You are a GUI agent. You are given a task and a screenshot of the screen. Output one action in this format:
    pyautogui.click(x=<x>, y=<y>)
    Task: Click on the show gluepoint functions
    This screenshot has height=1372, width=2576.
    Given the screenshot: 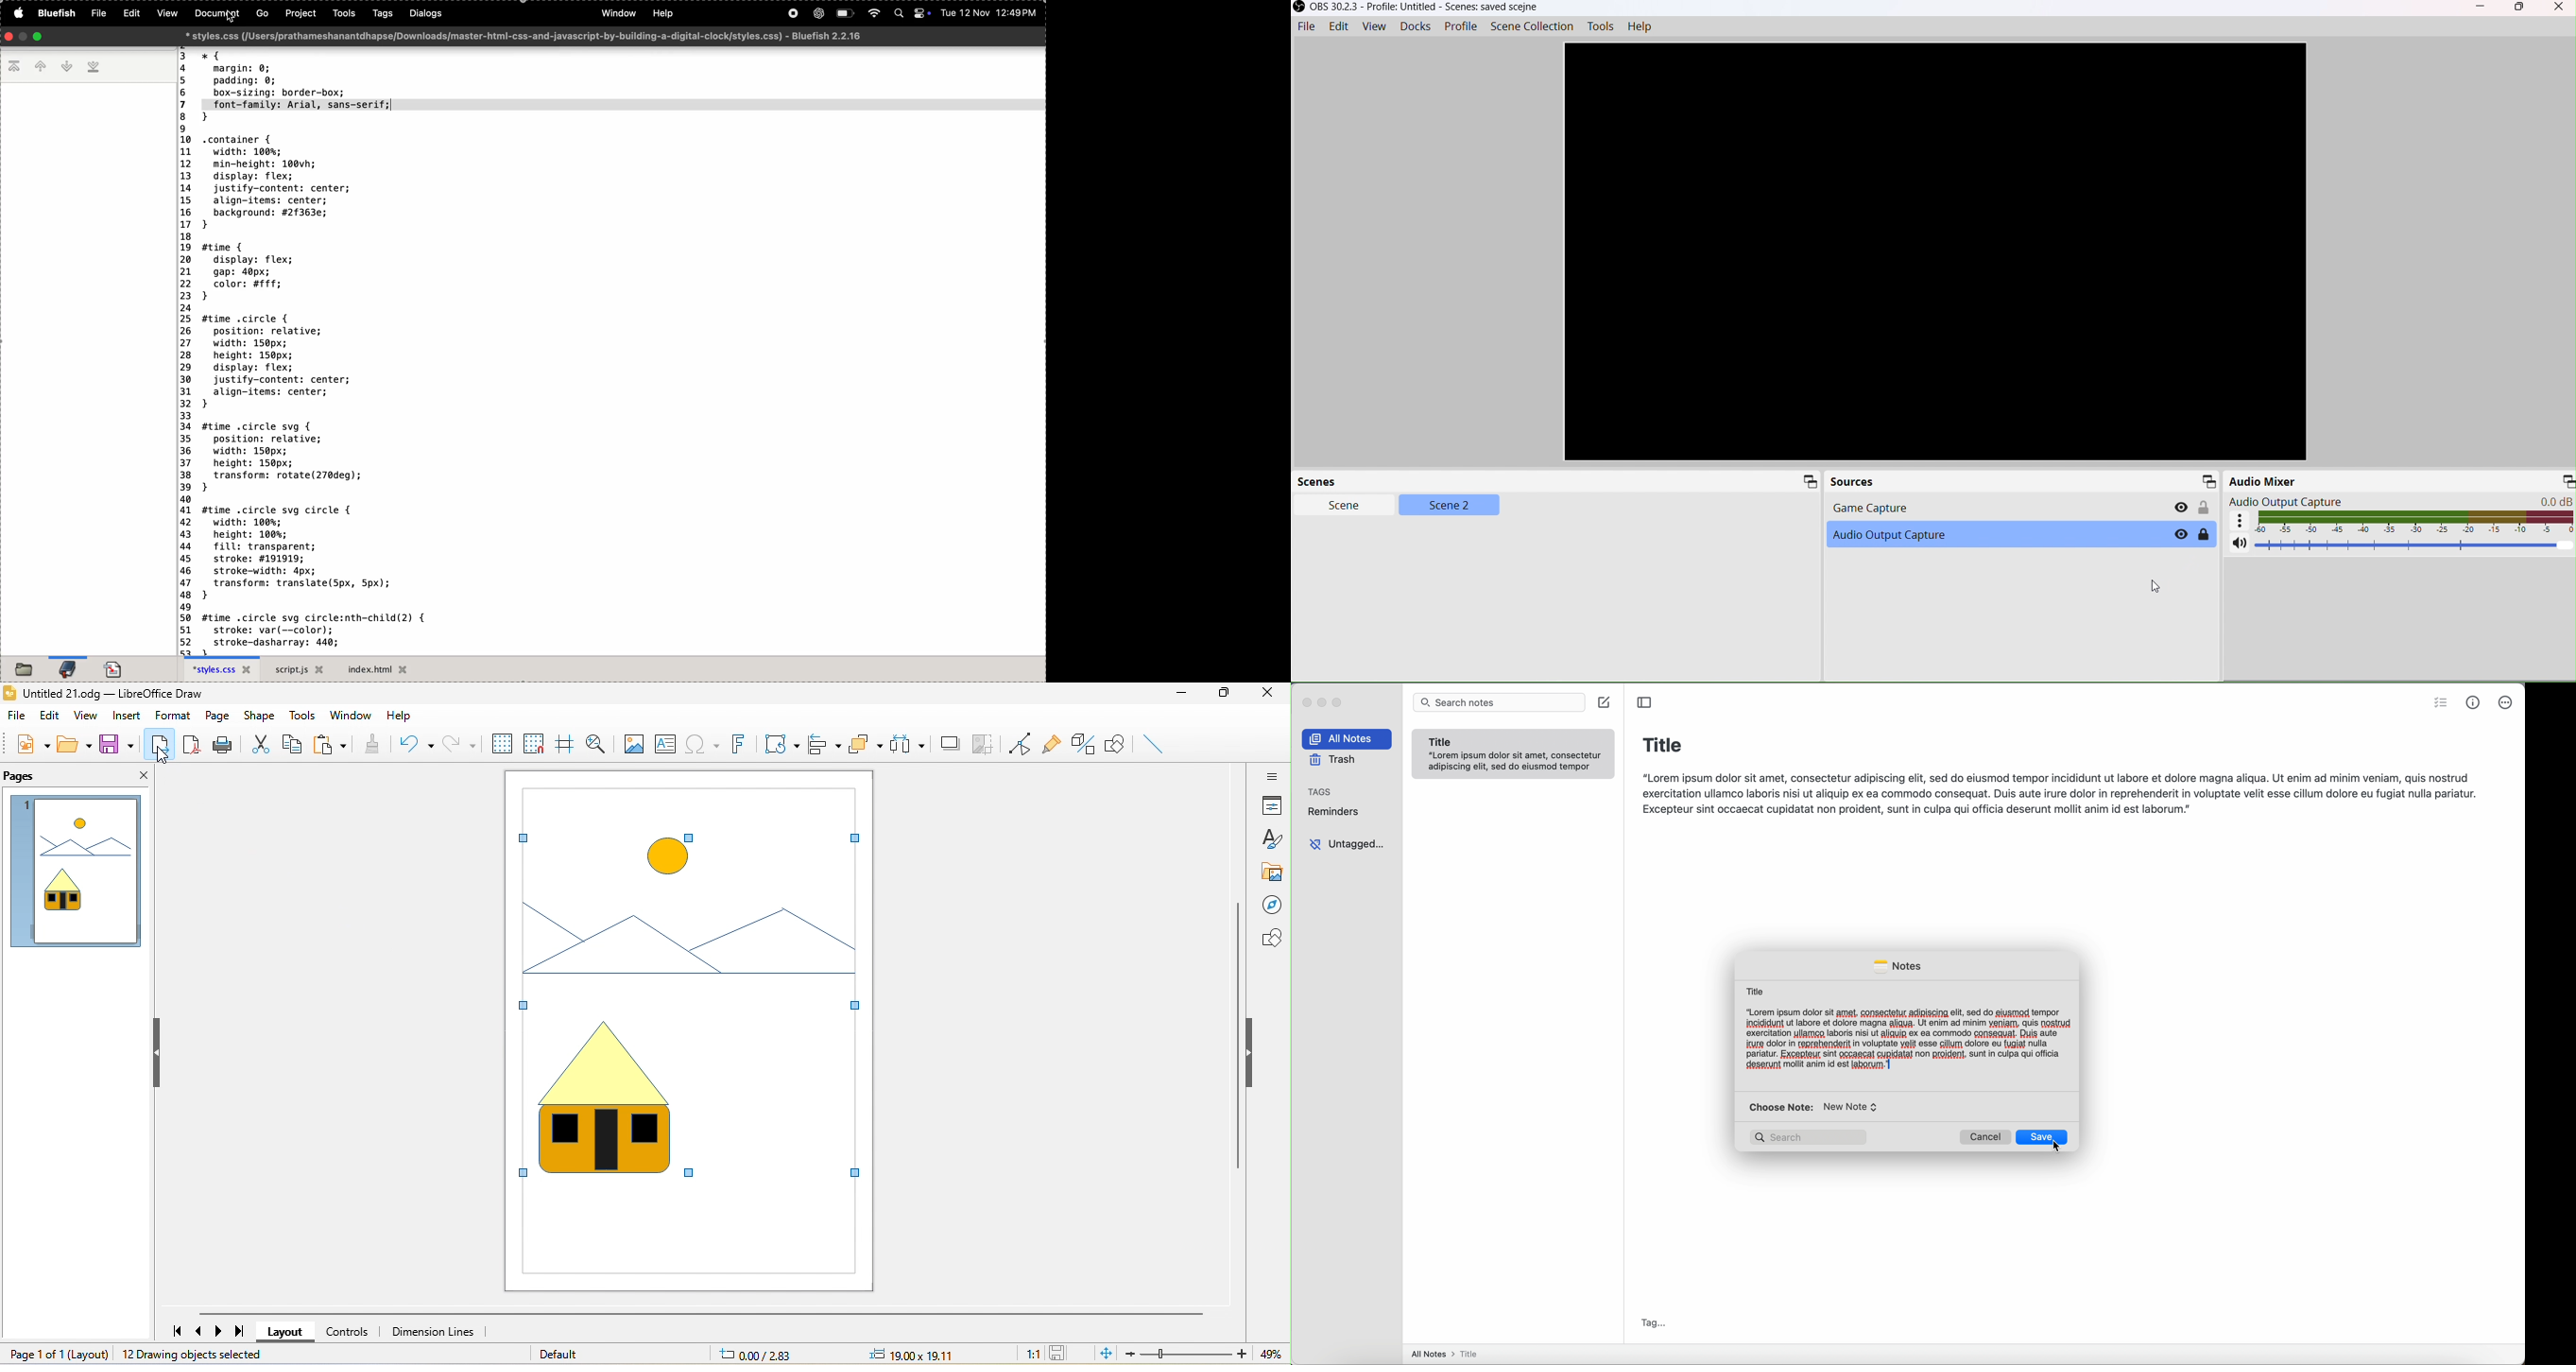 What is the action you would take?
    pyautogui.click(x=1056, y=747)
    